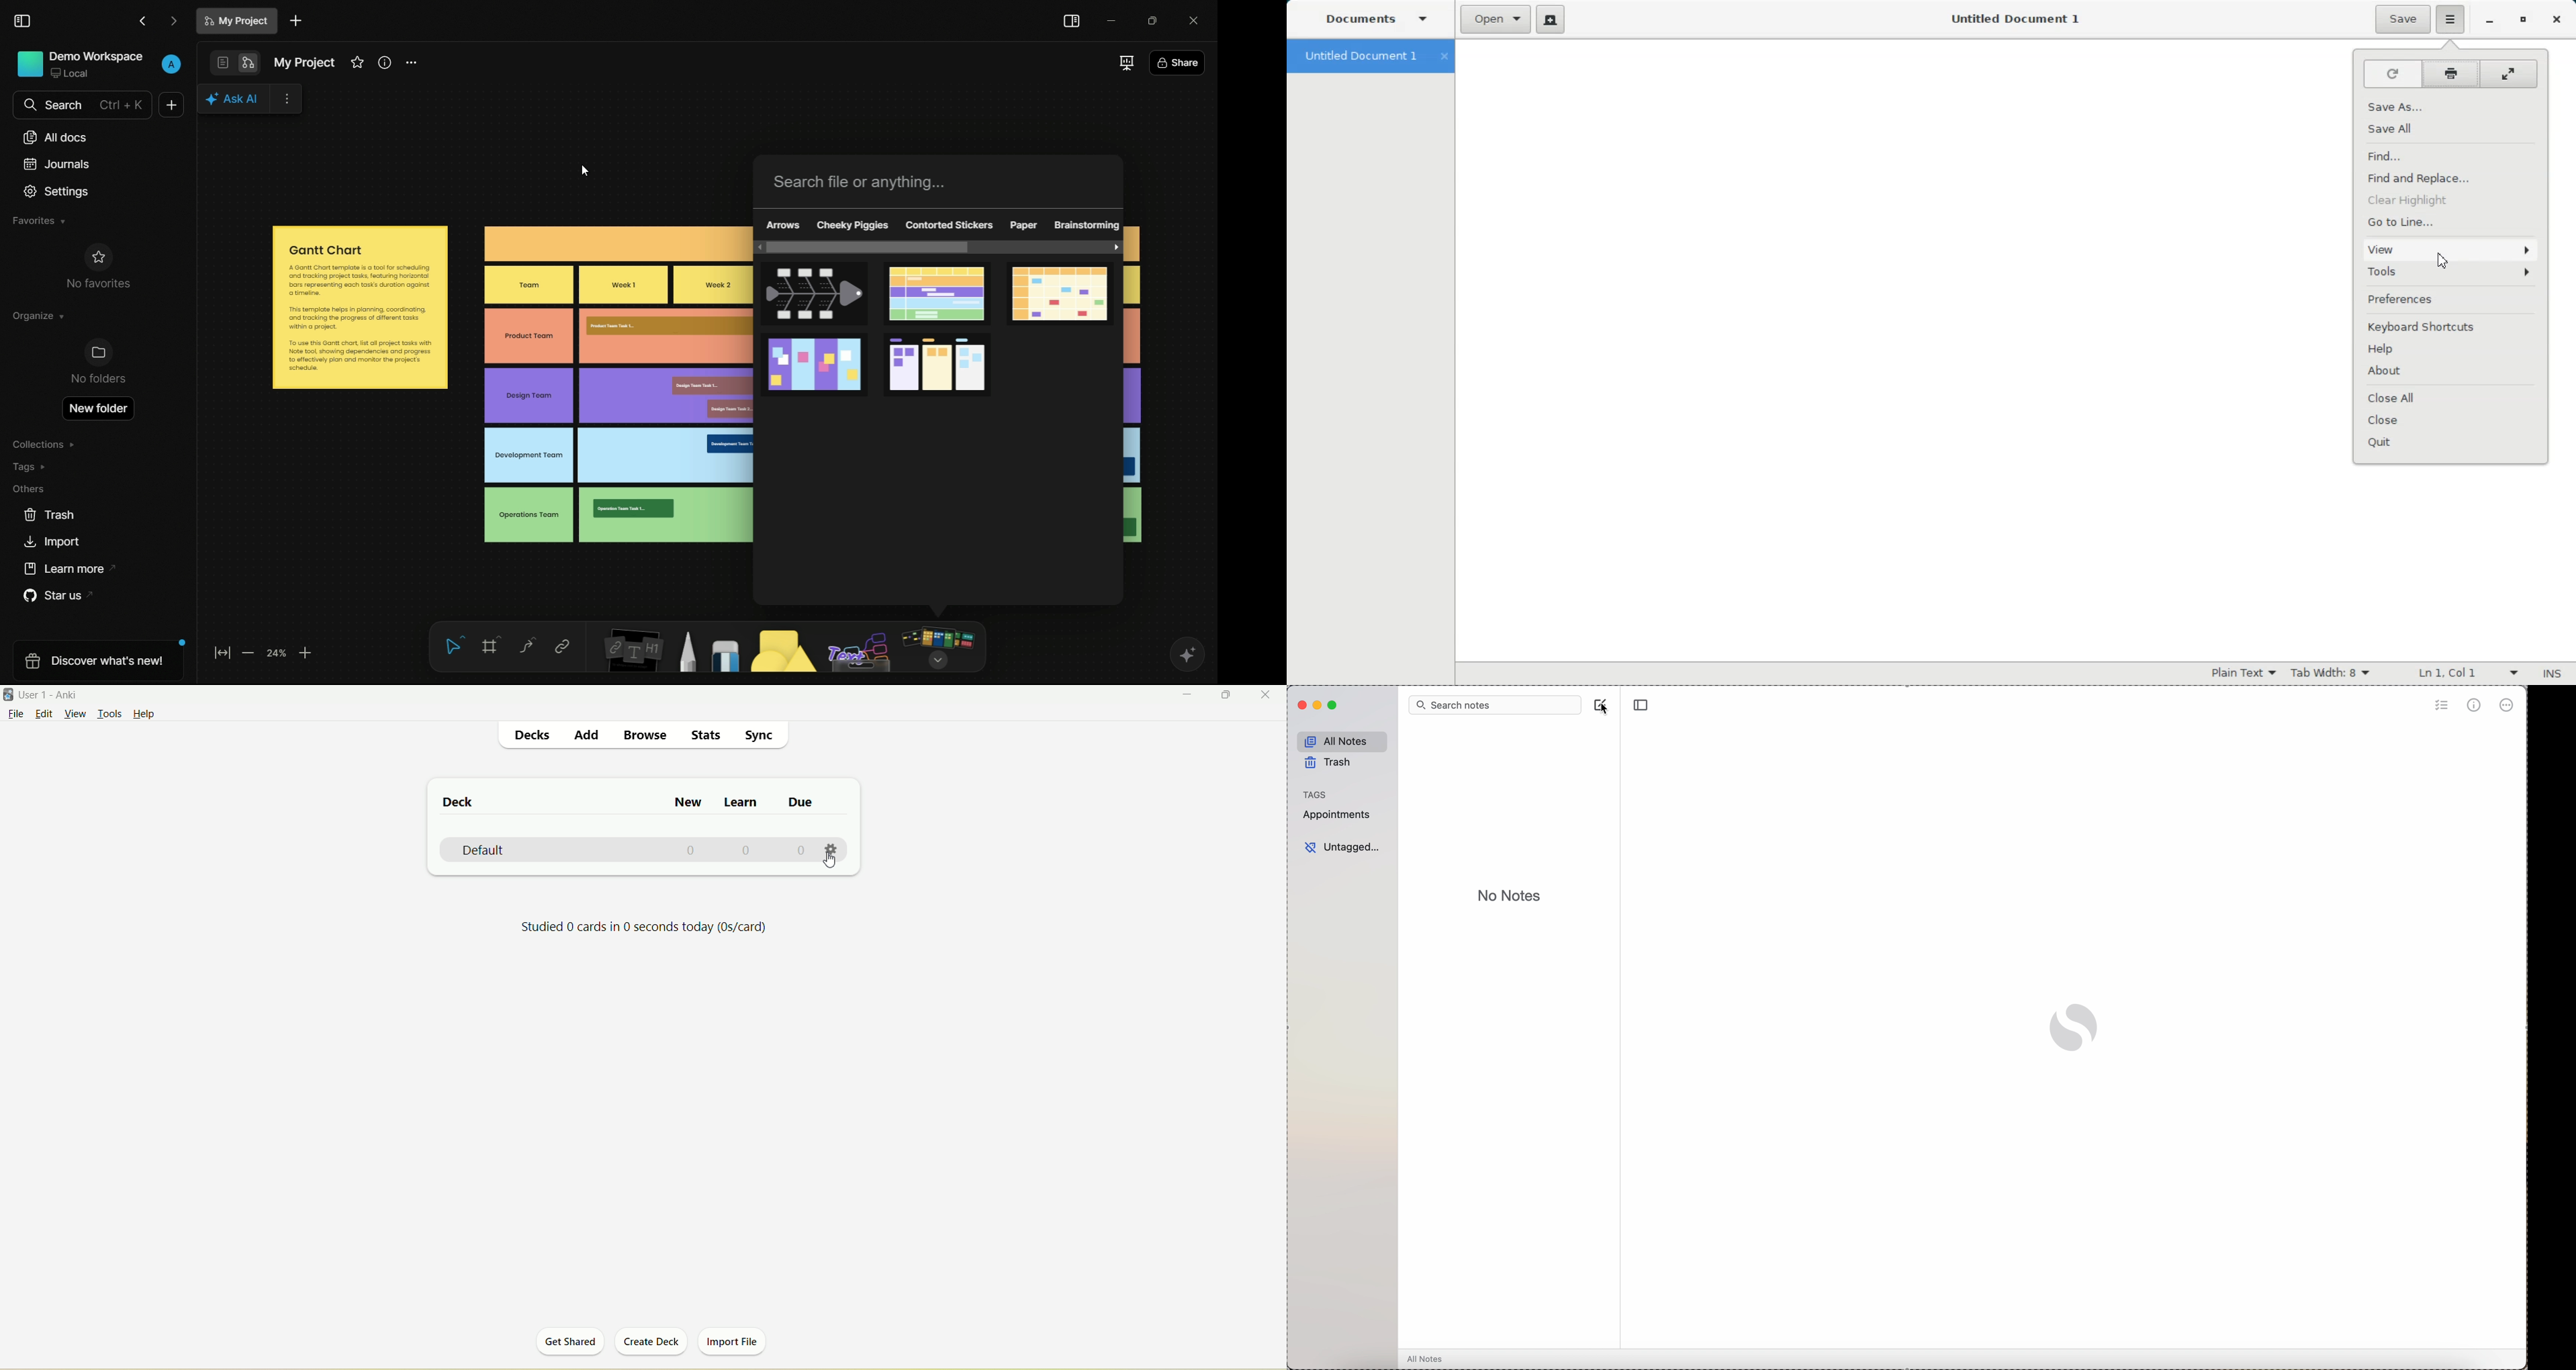  I want to click on help, so click(147, 714).